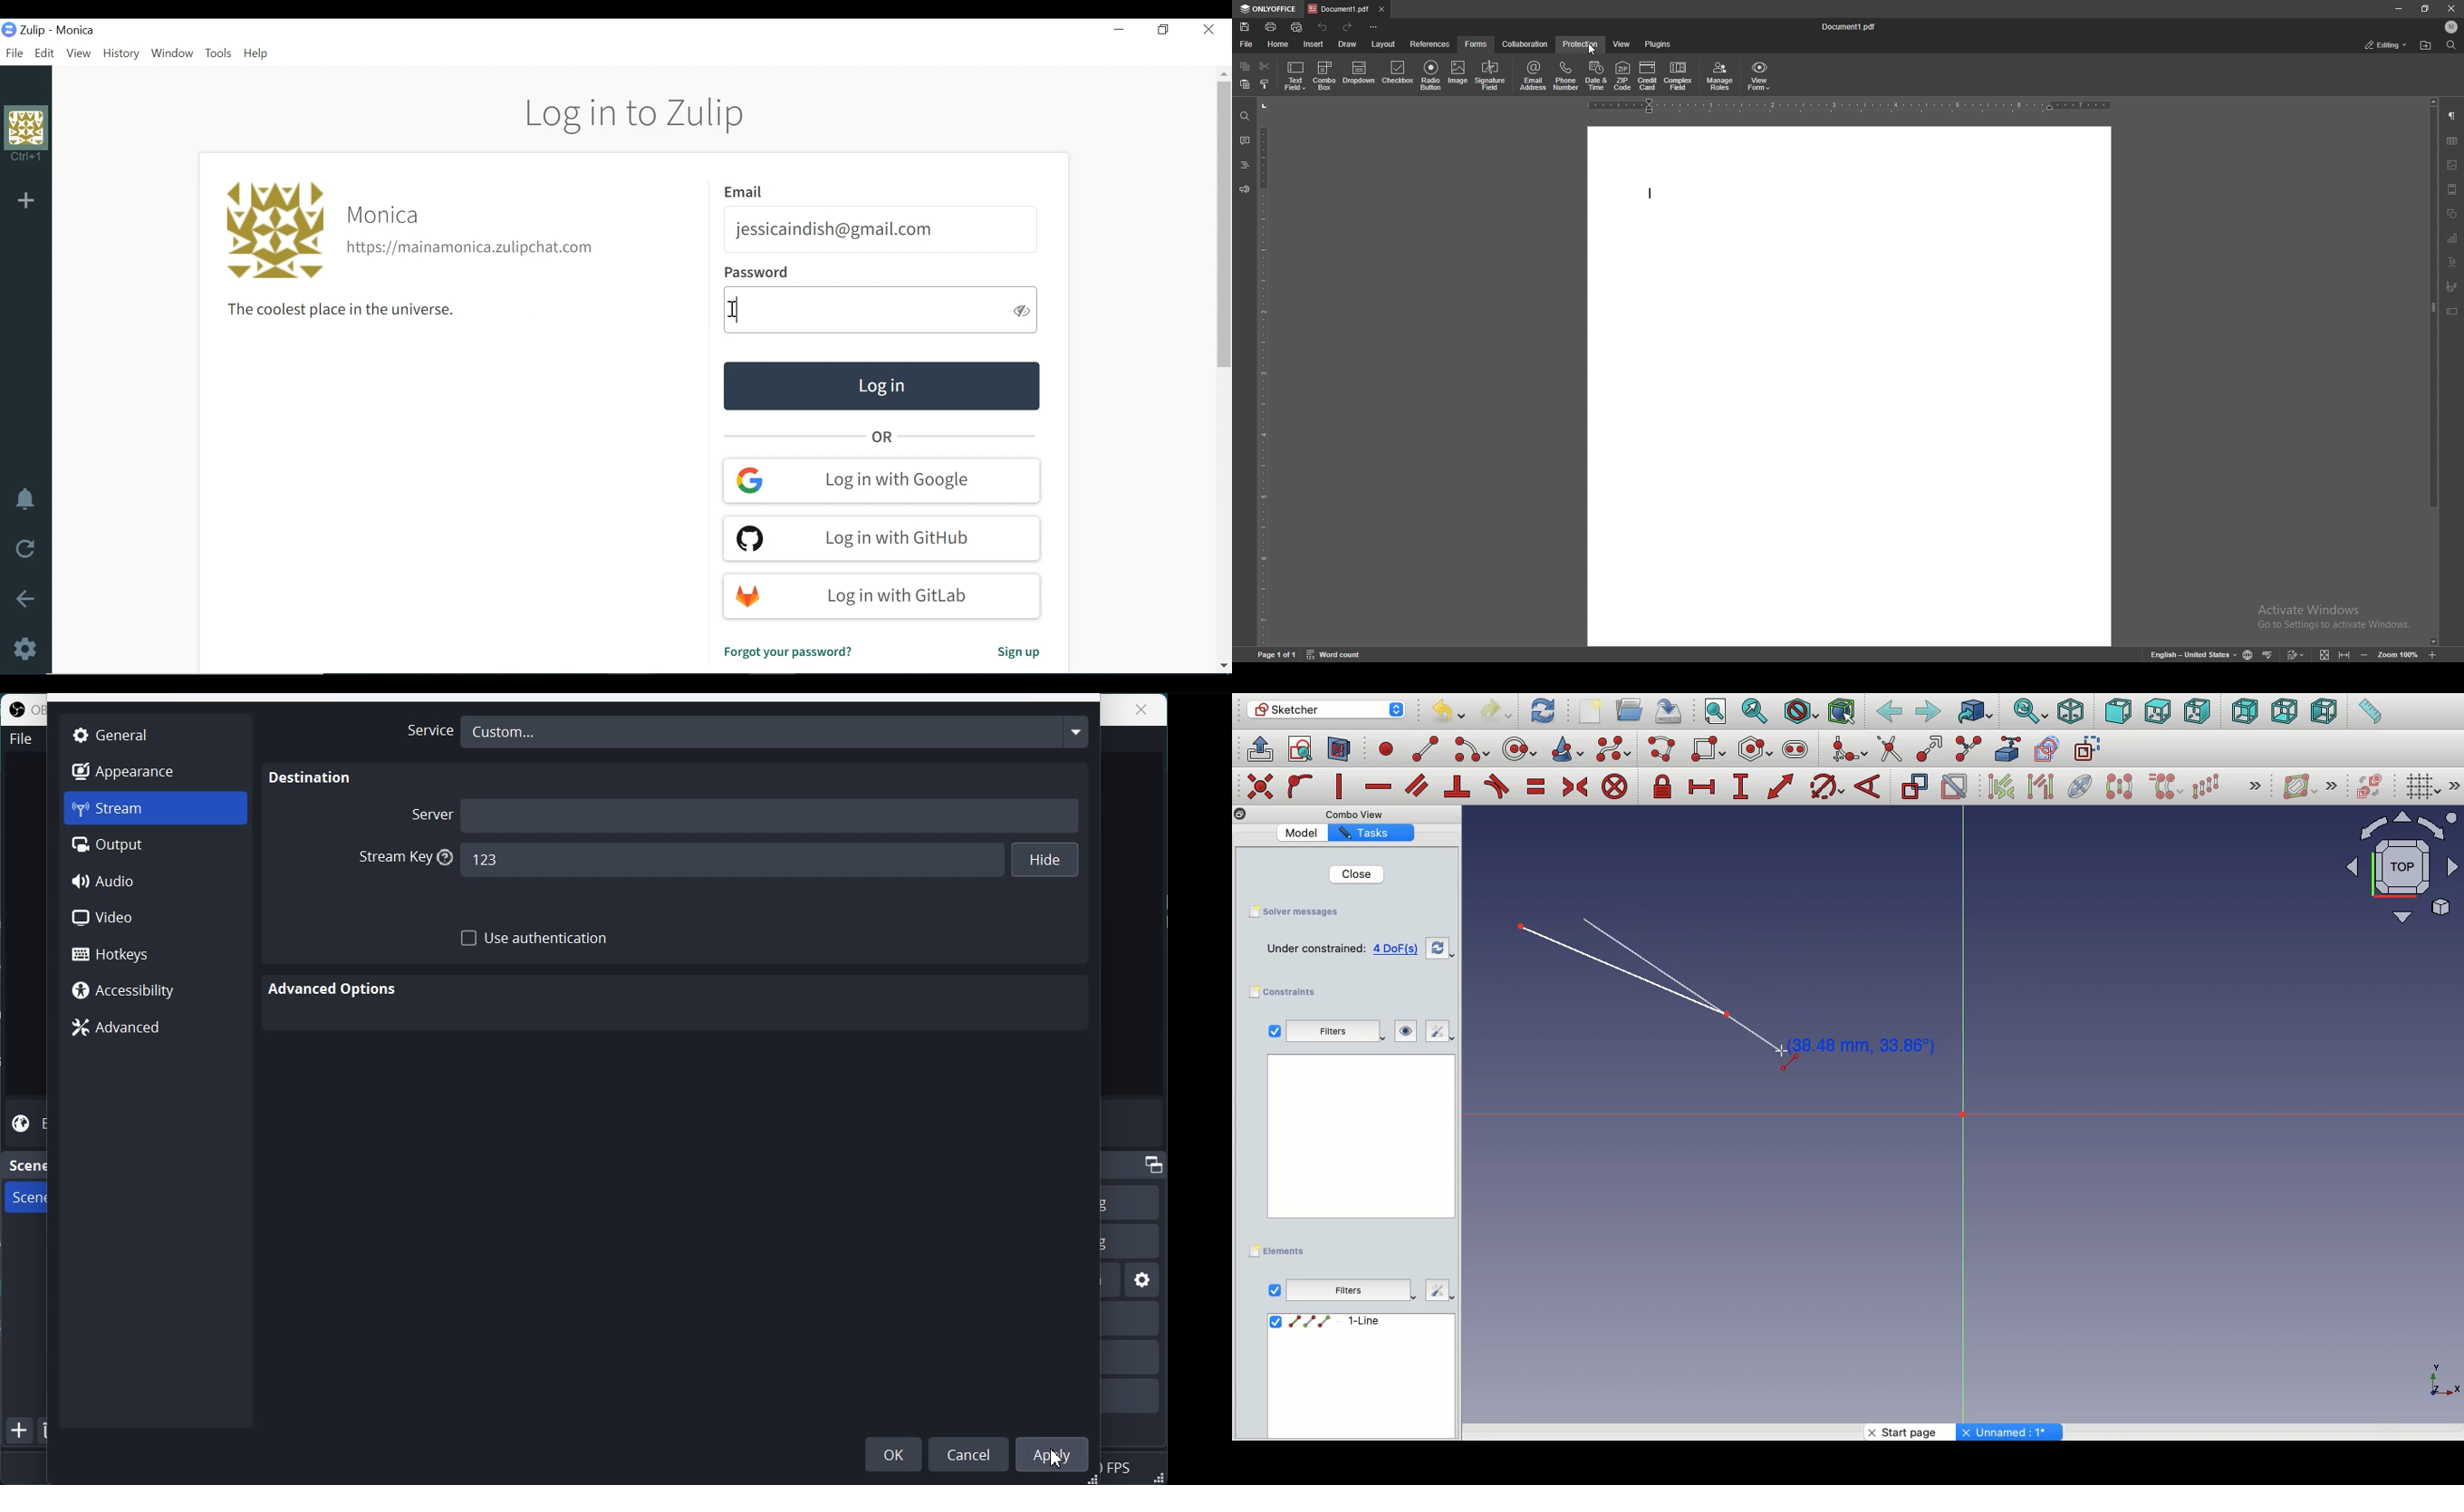 This screenshot has width=2464, height=1512. Describe the element at coordinates (1756, 710) in the screenshot. I see `Fit selection` at that location.